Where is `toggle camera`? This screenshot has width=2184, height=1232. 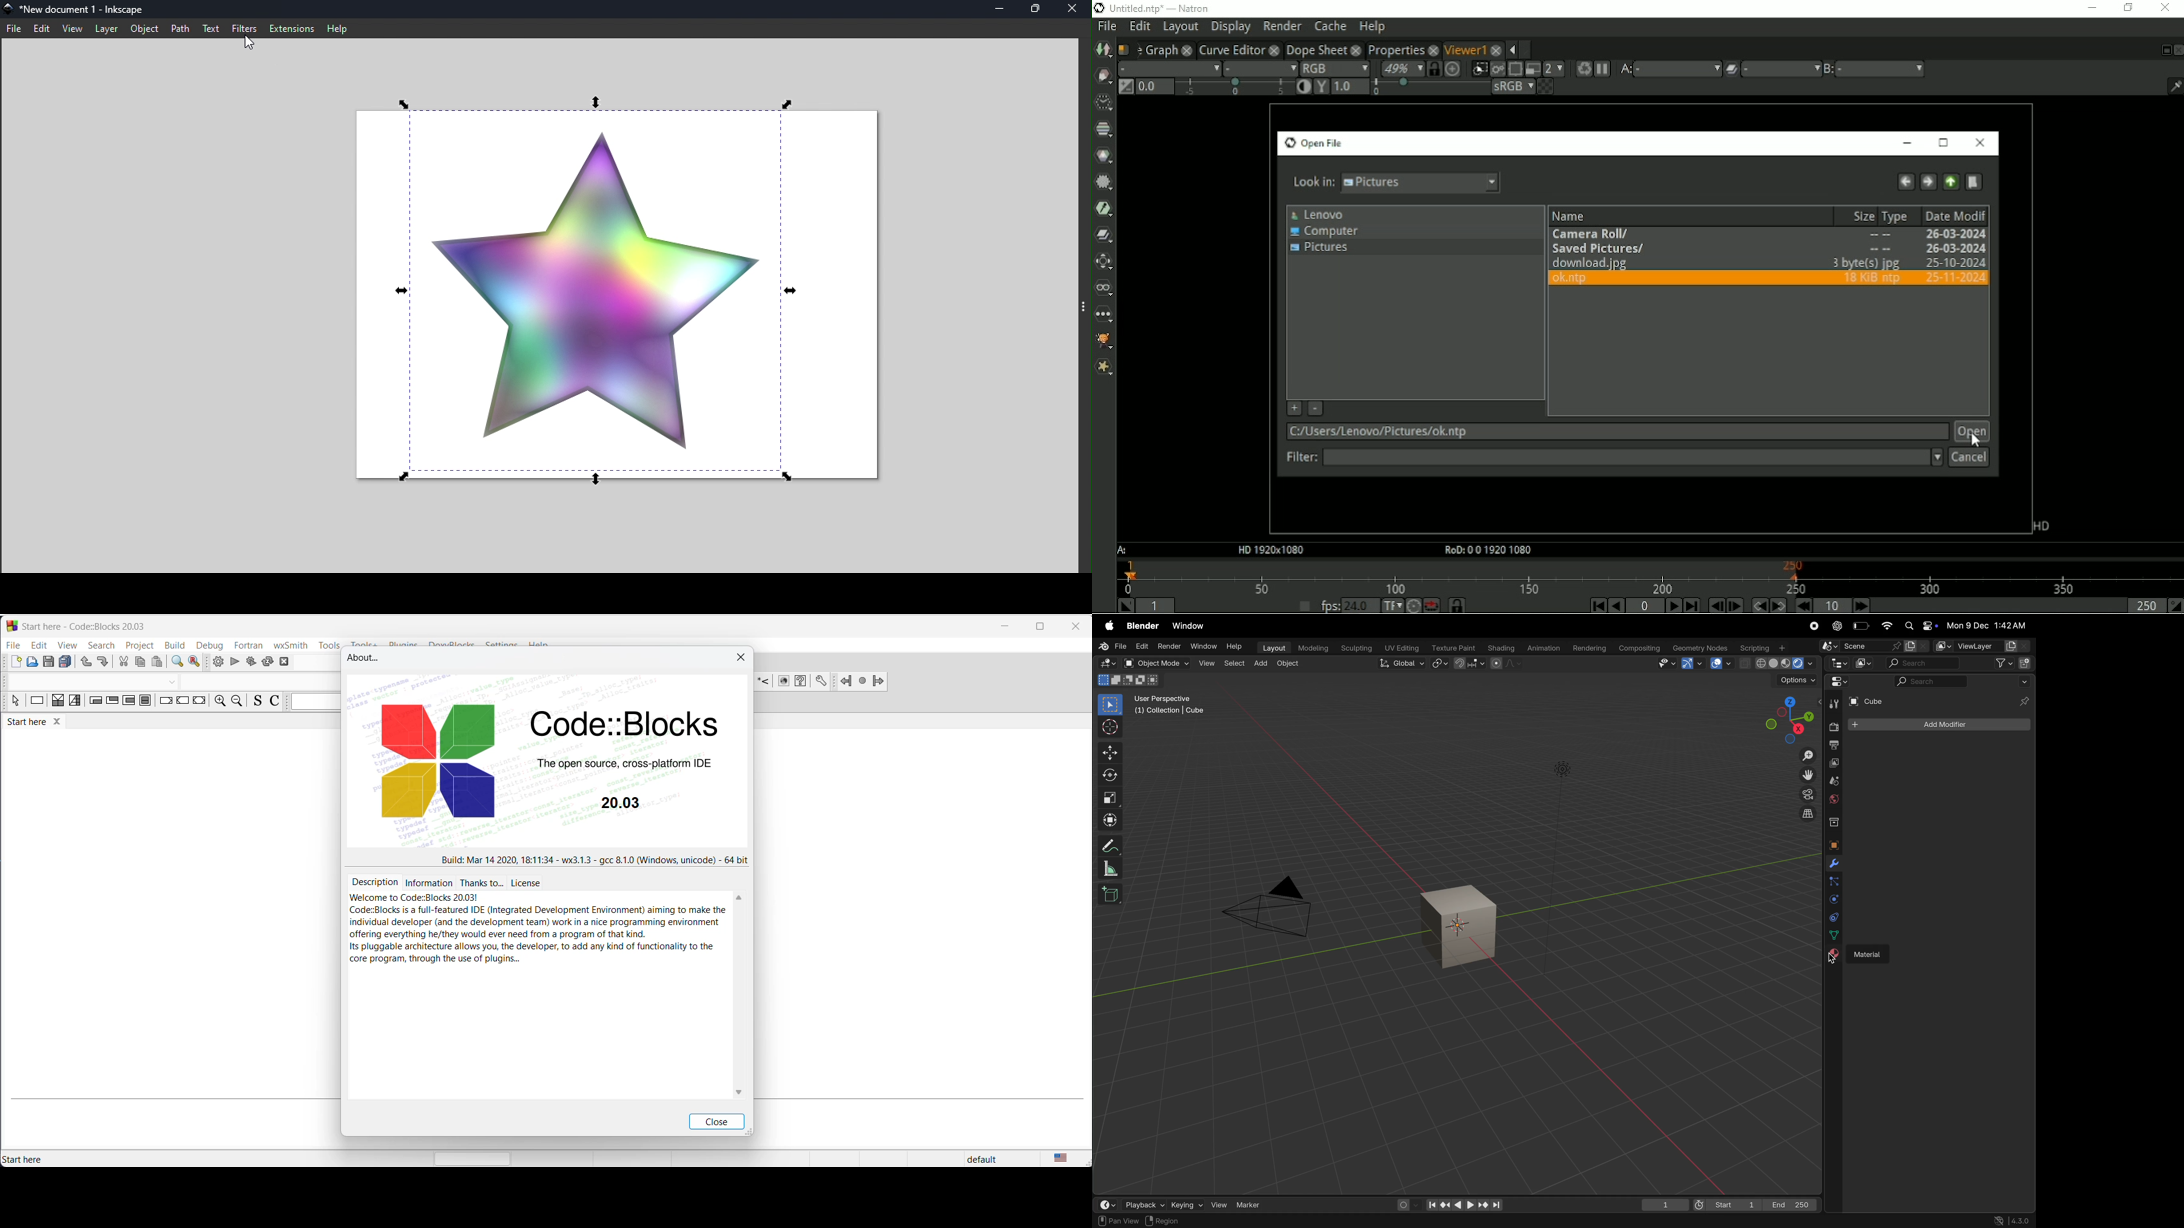 toggle camera is located at coordinates (1806, 794).